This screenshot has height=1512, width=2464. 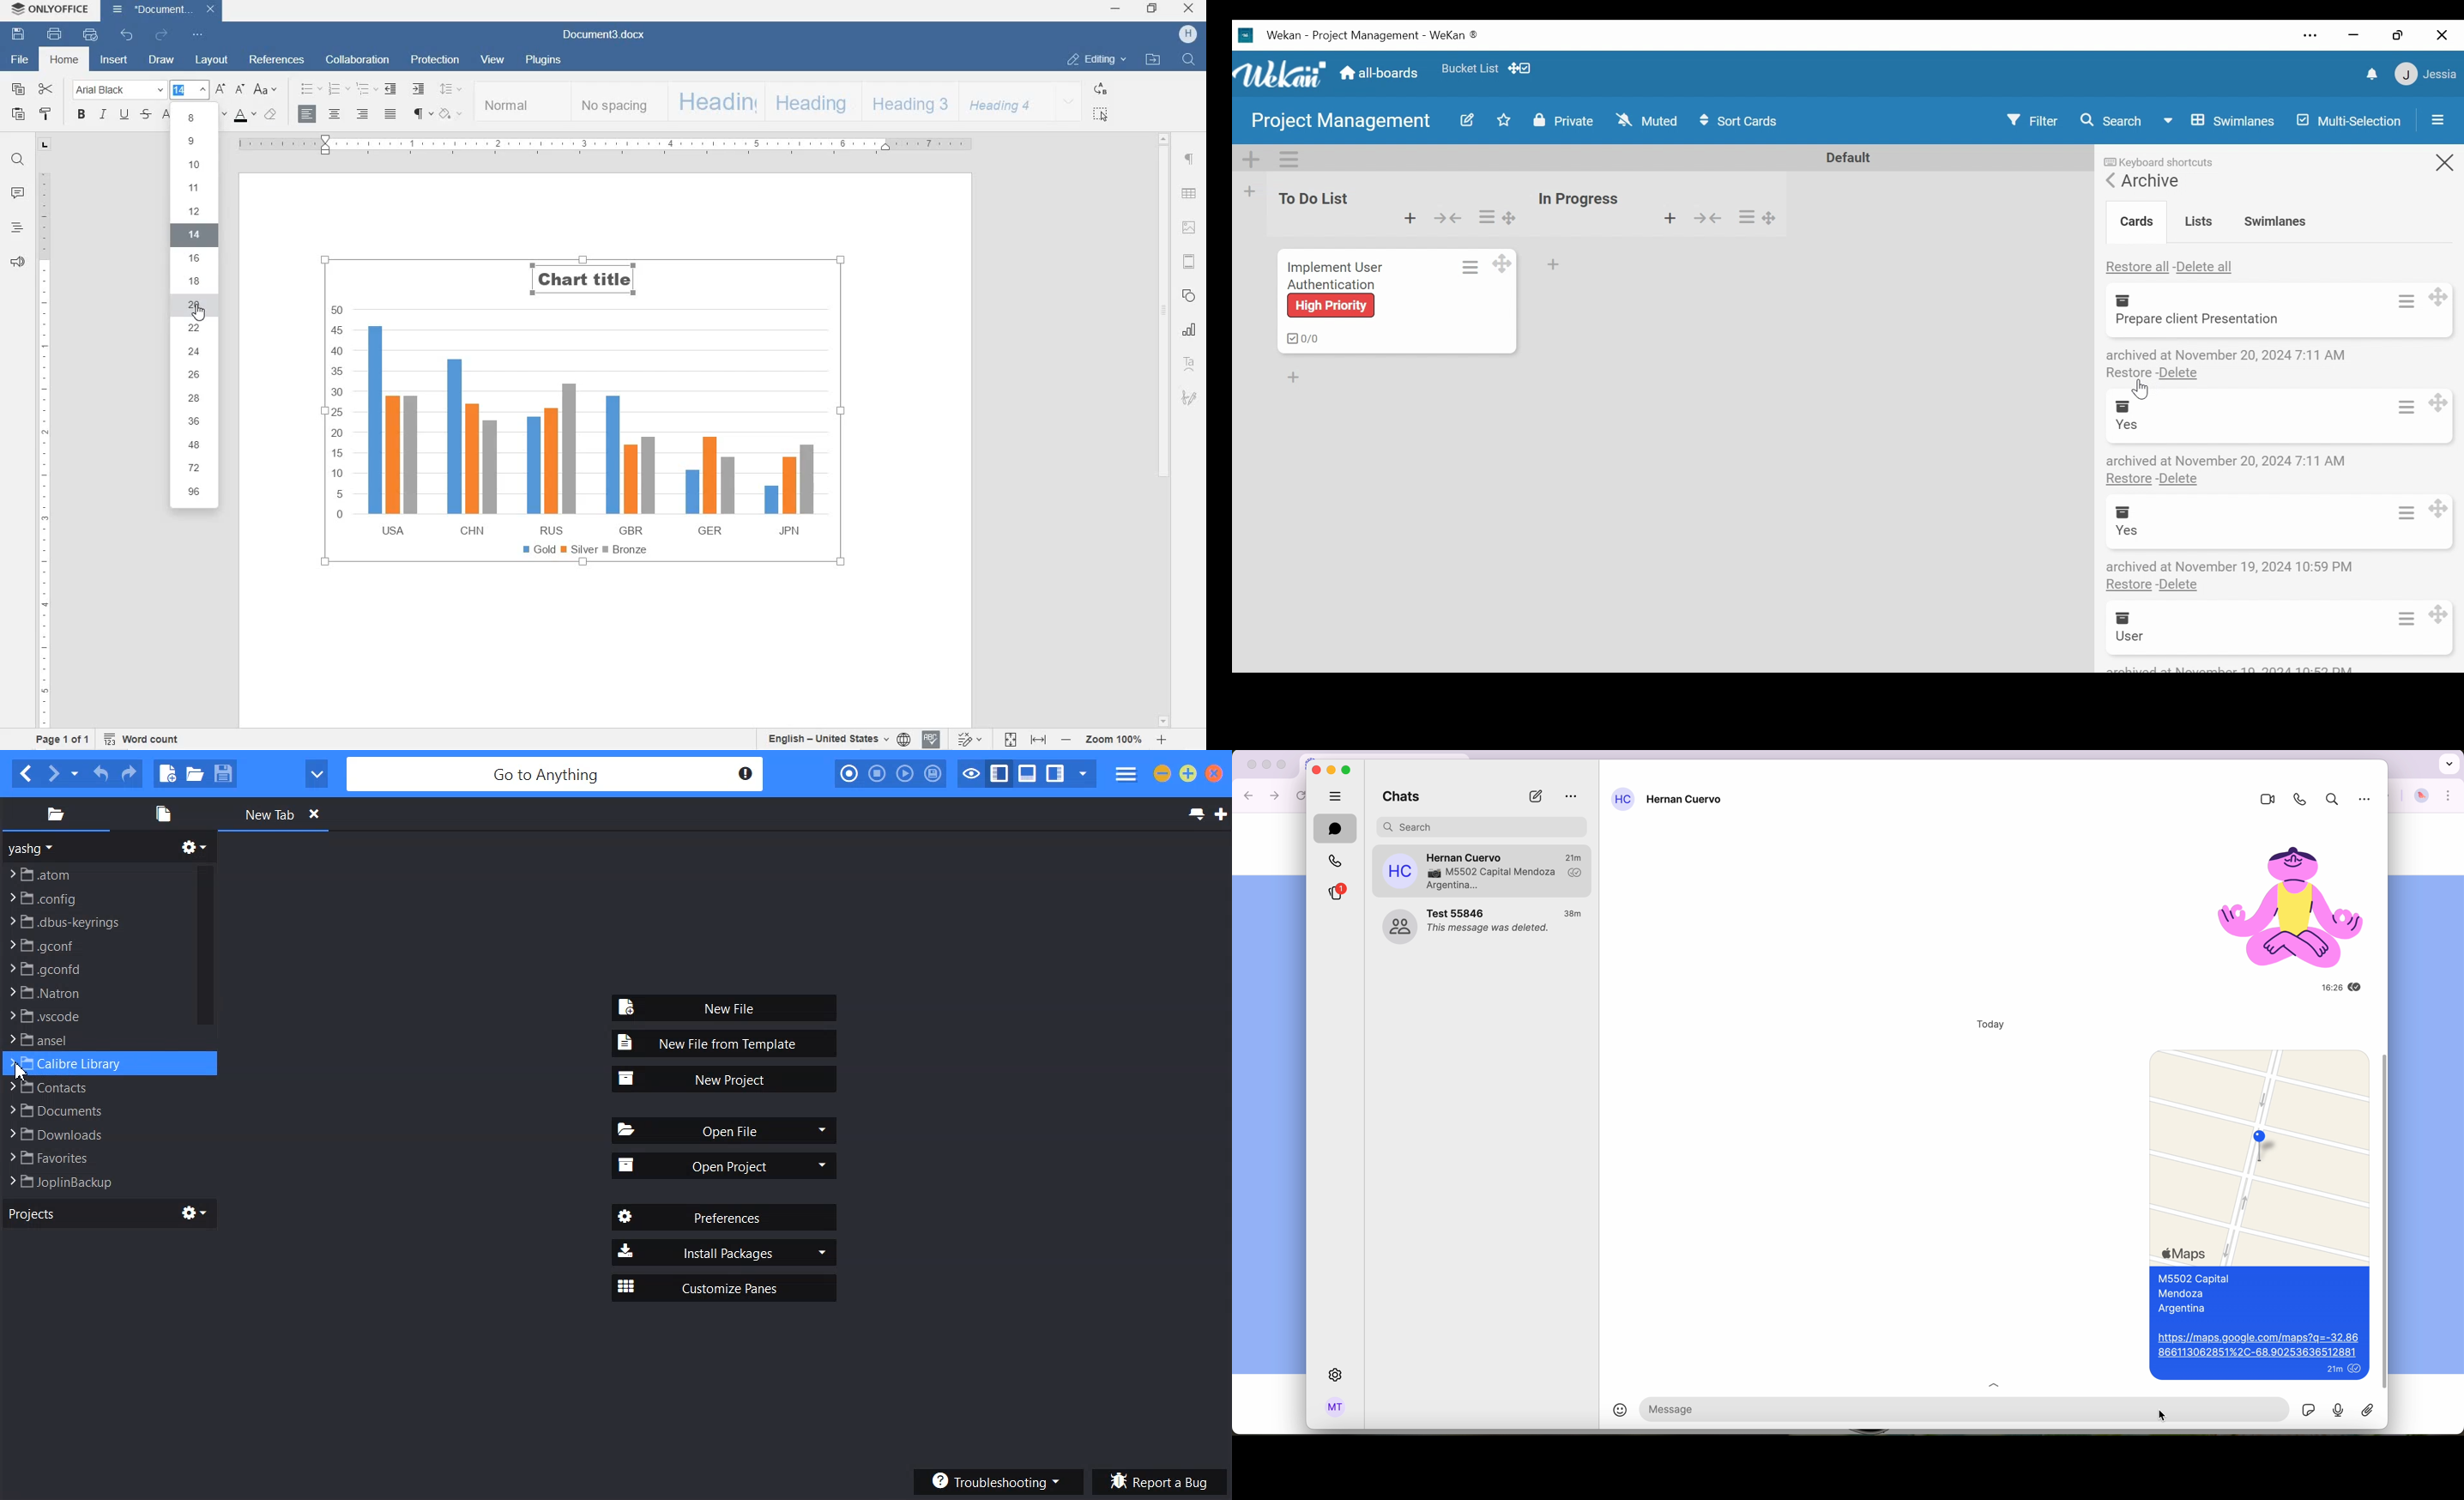 I want to click on settings and more, so click(x=2309, y=36).